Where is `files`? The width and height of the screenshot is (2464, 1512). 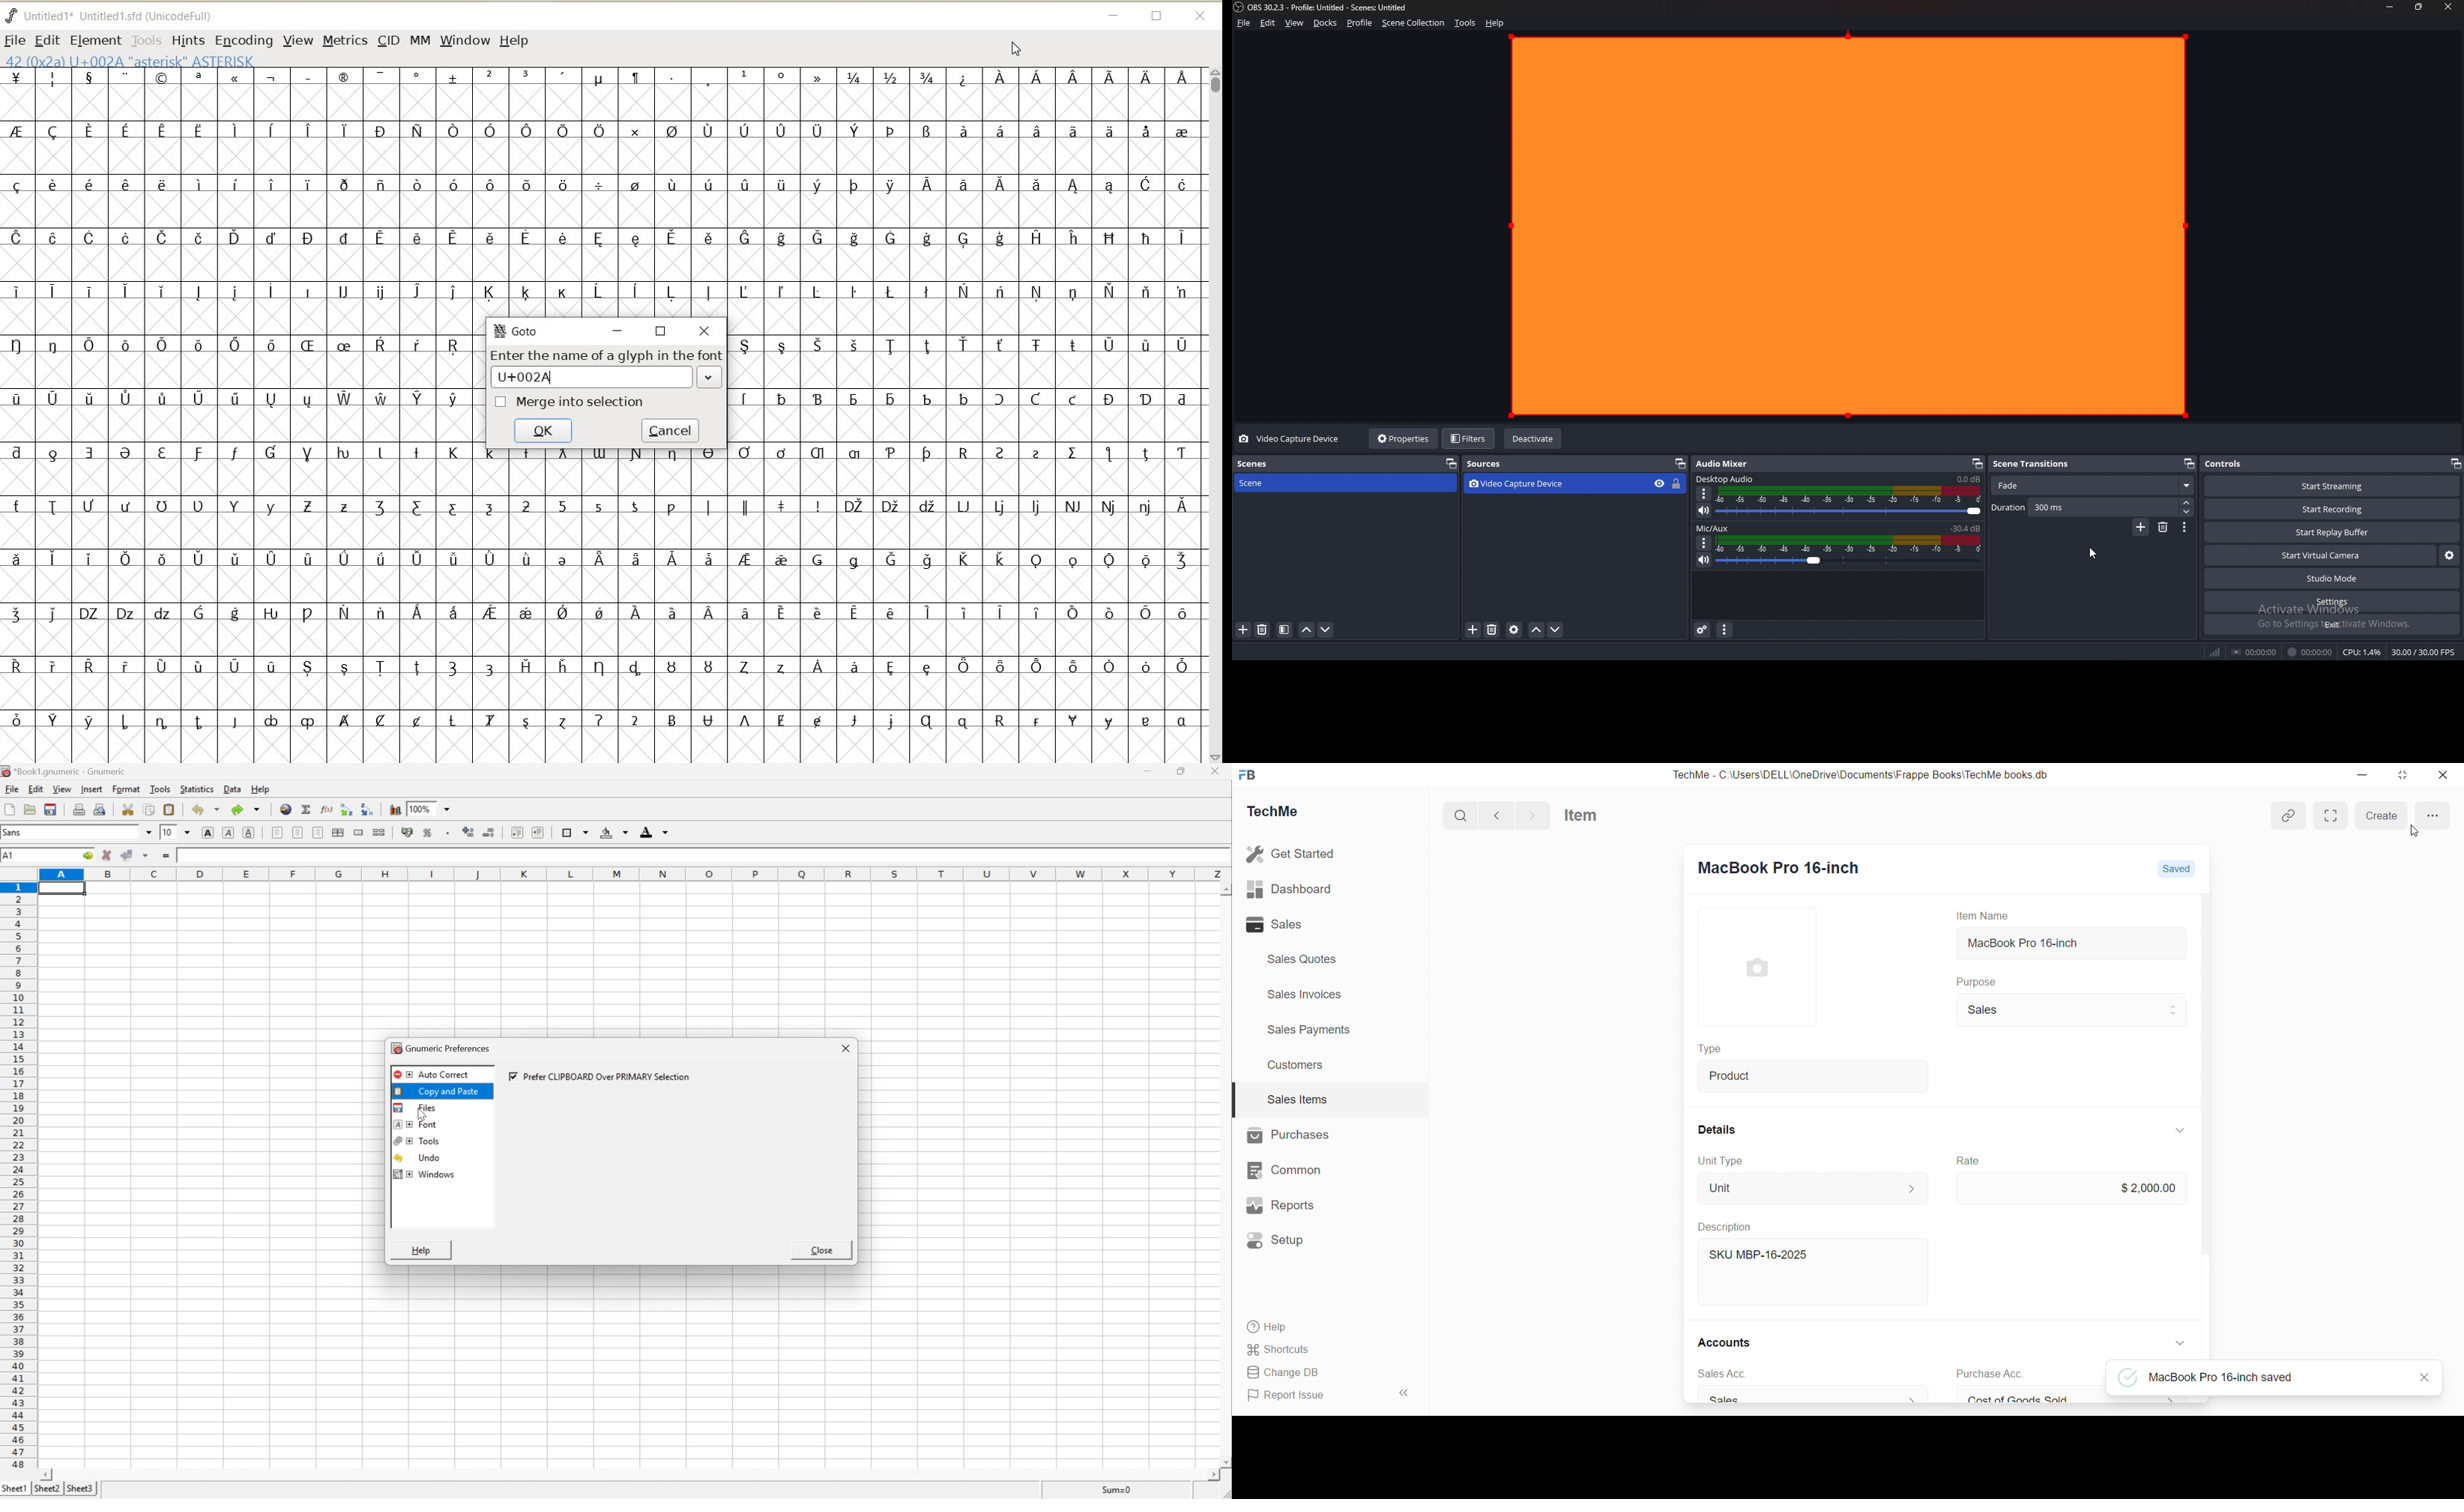 files is located at coordinates (413, 1107).